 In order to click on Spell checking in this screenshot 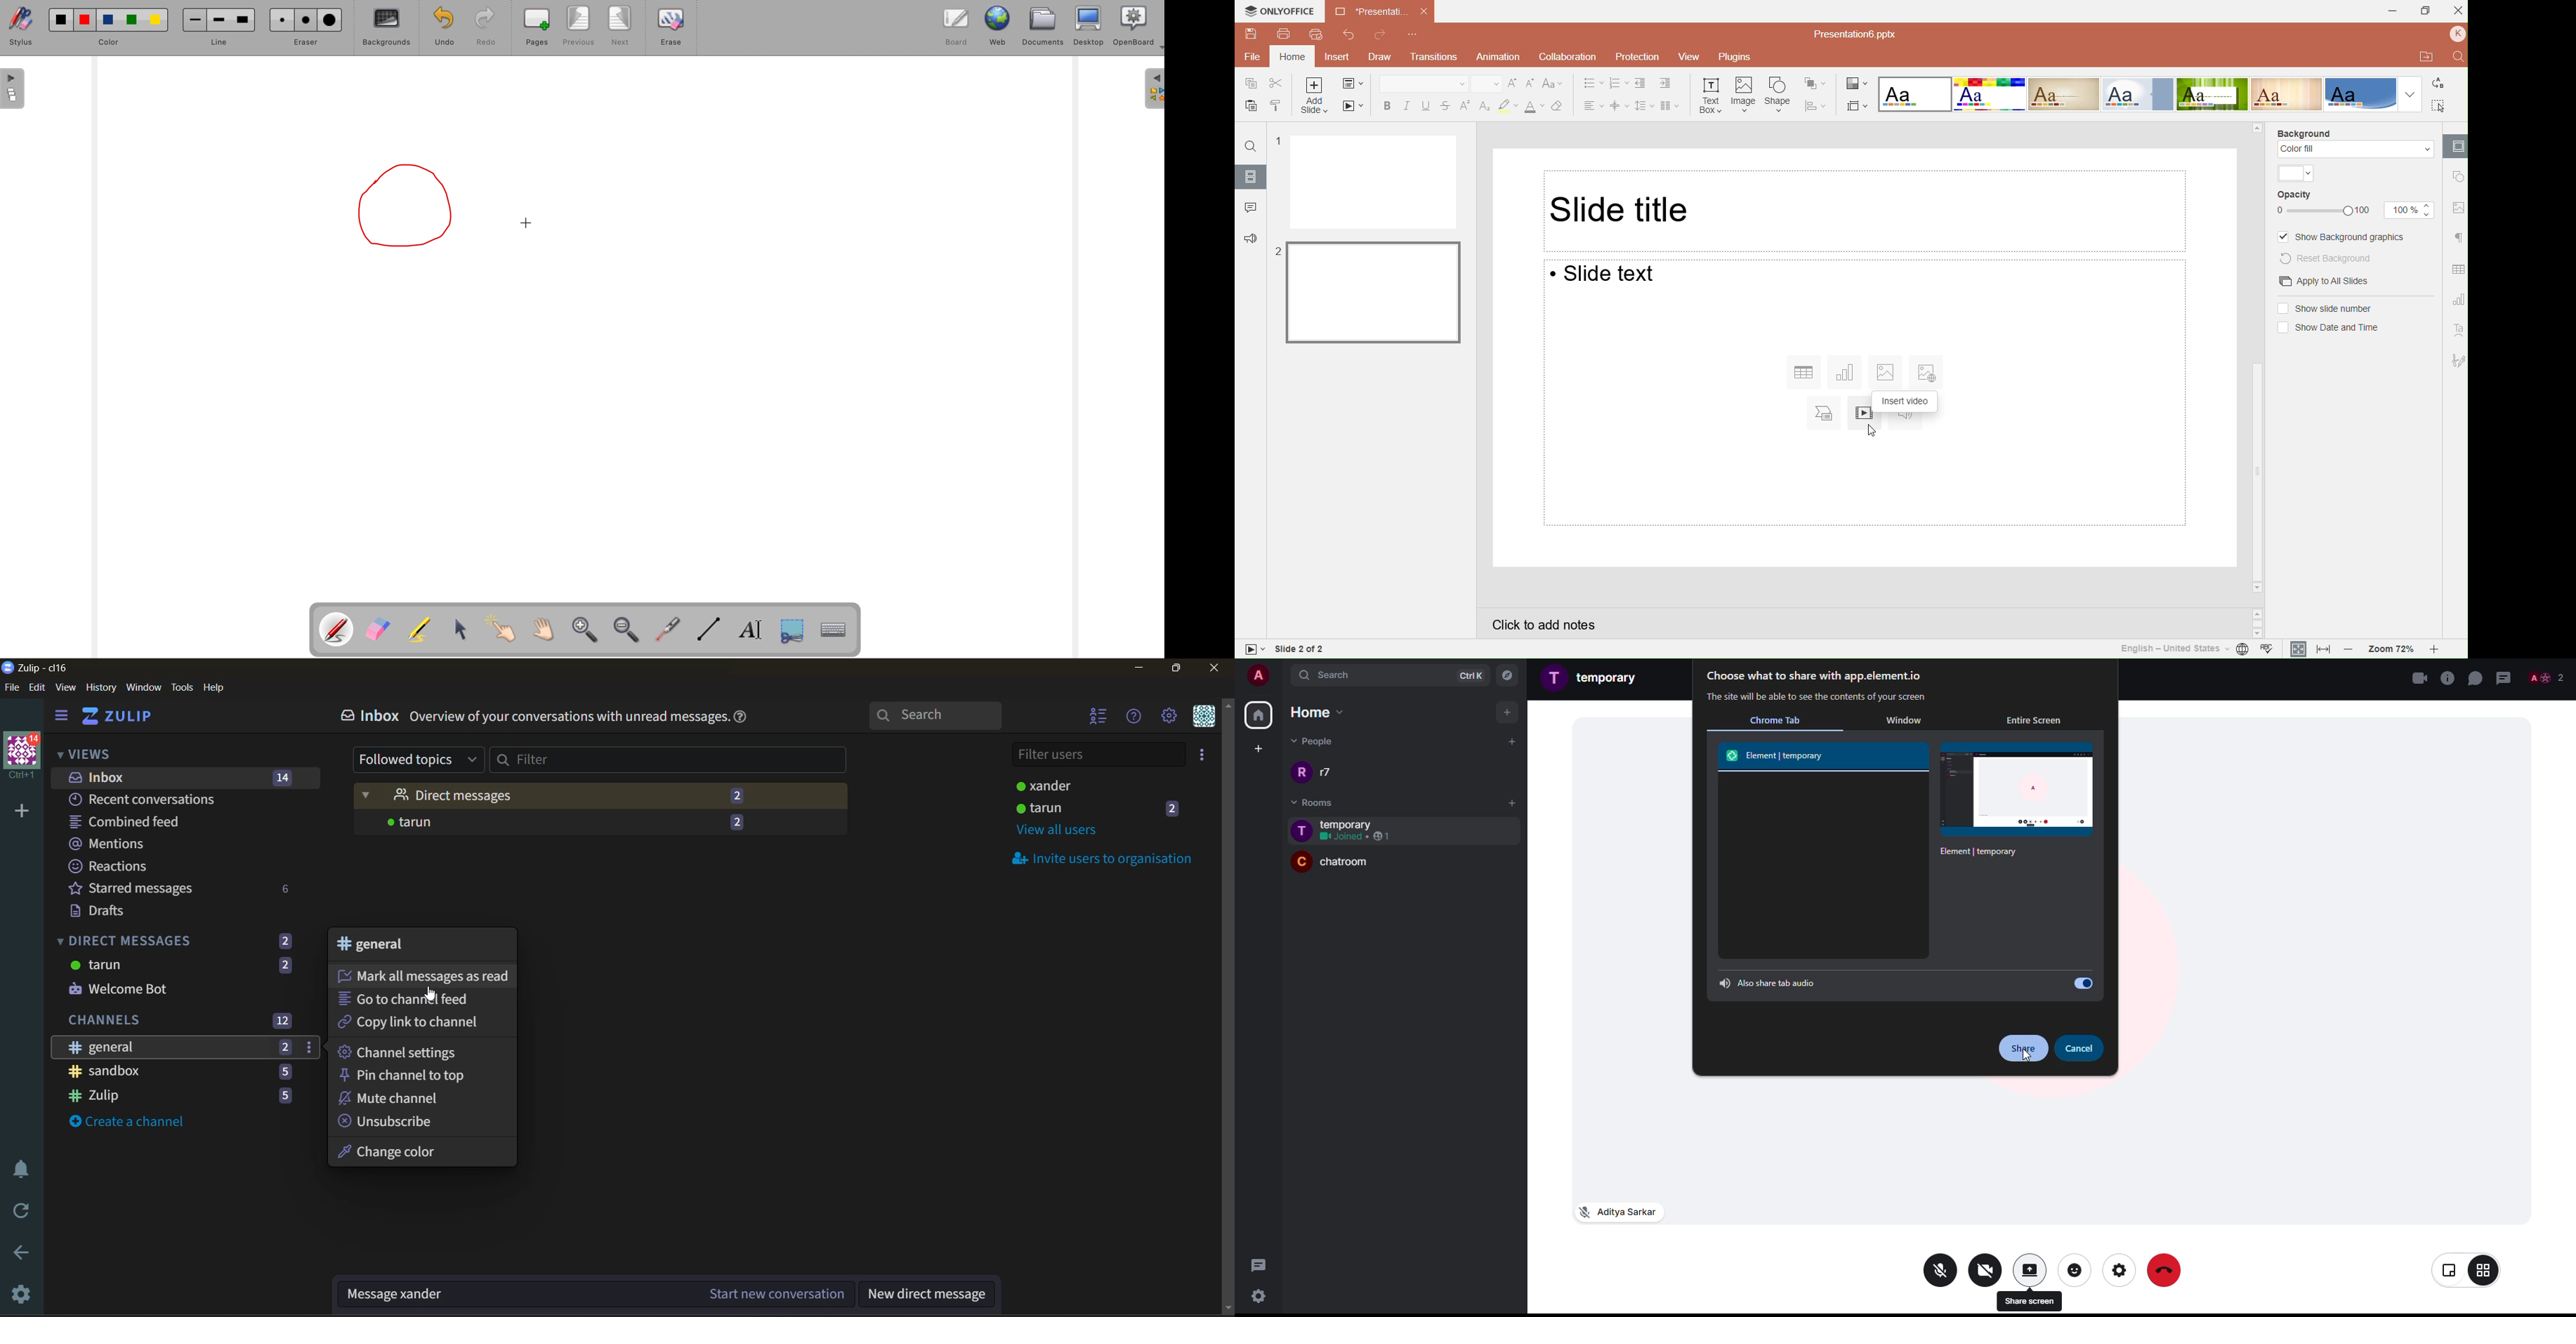, I will do `click(2269, 649)`.